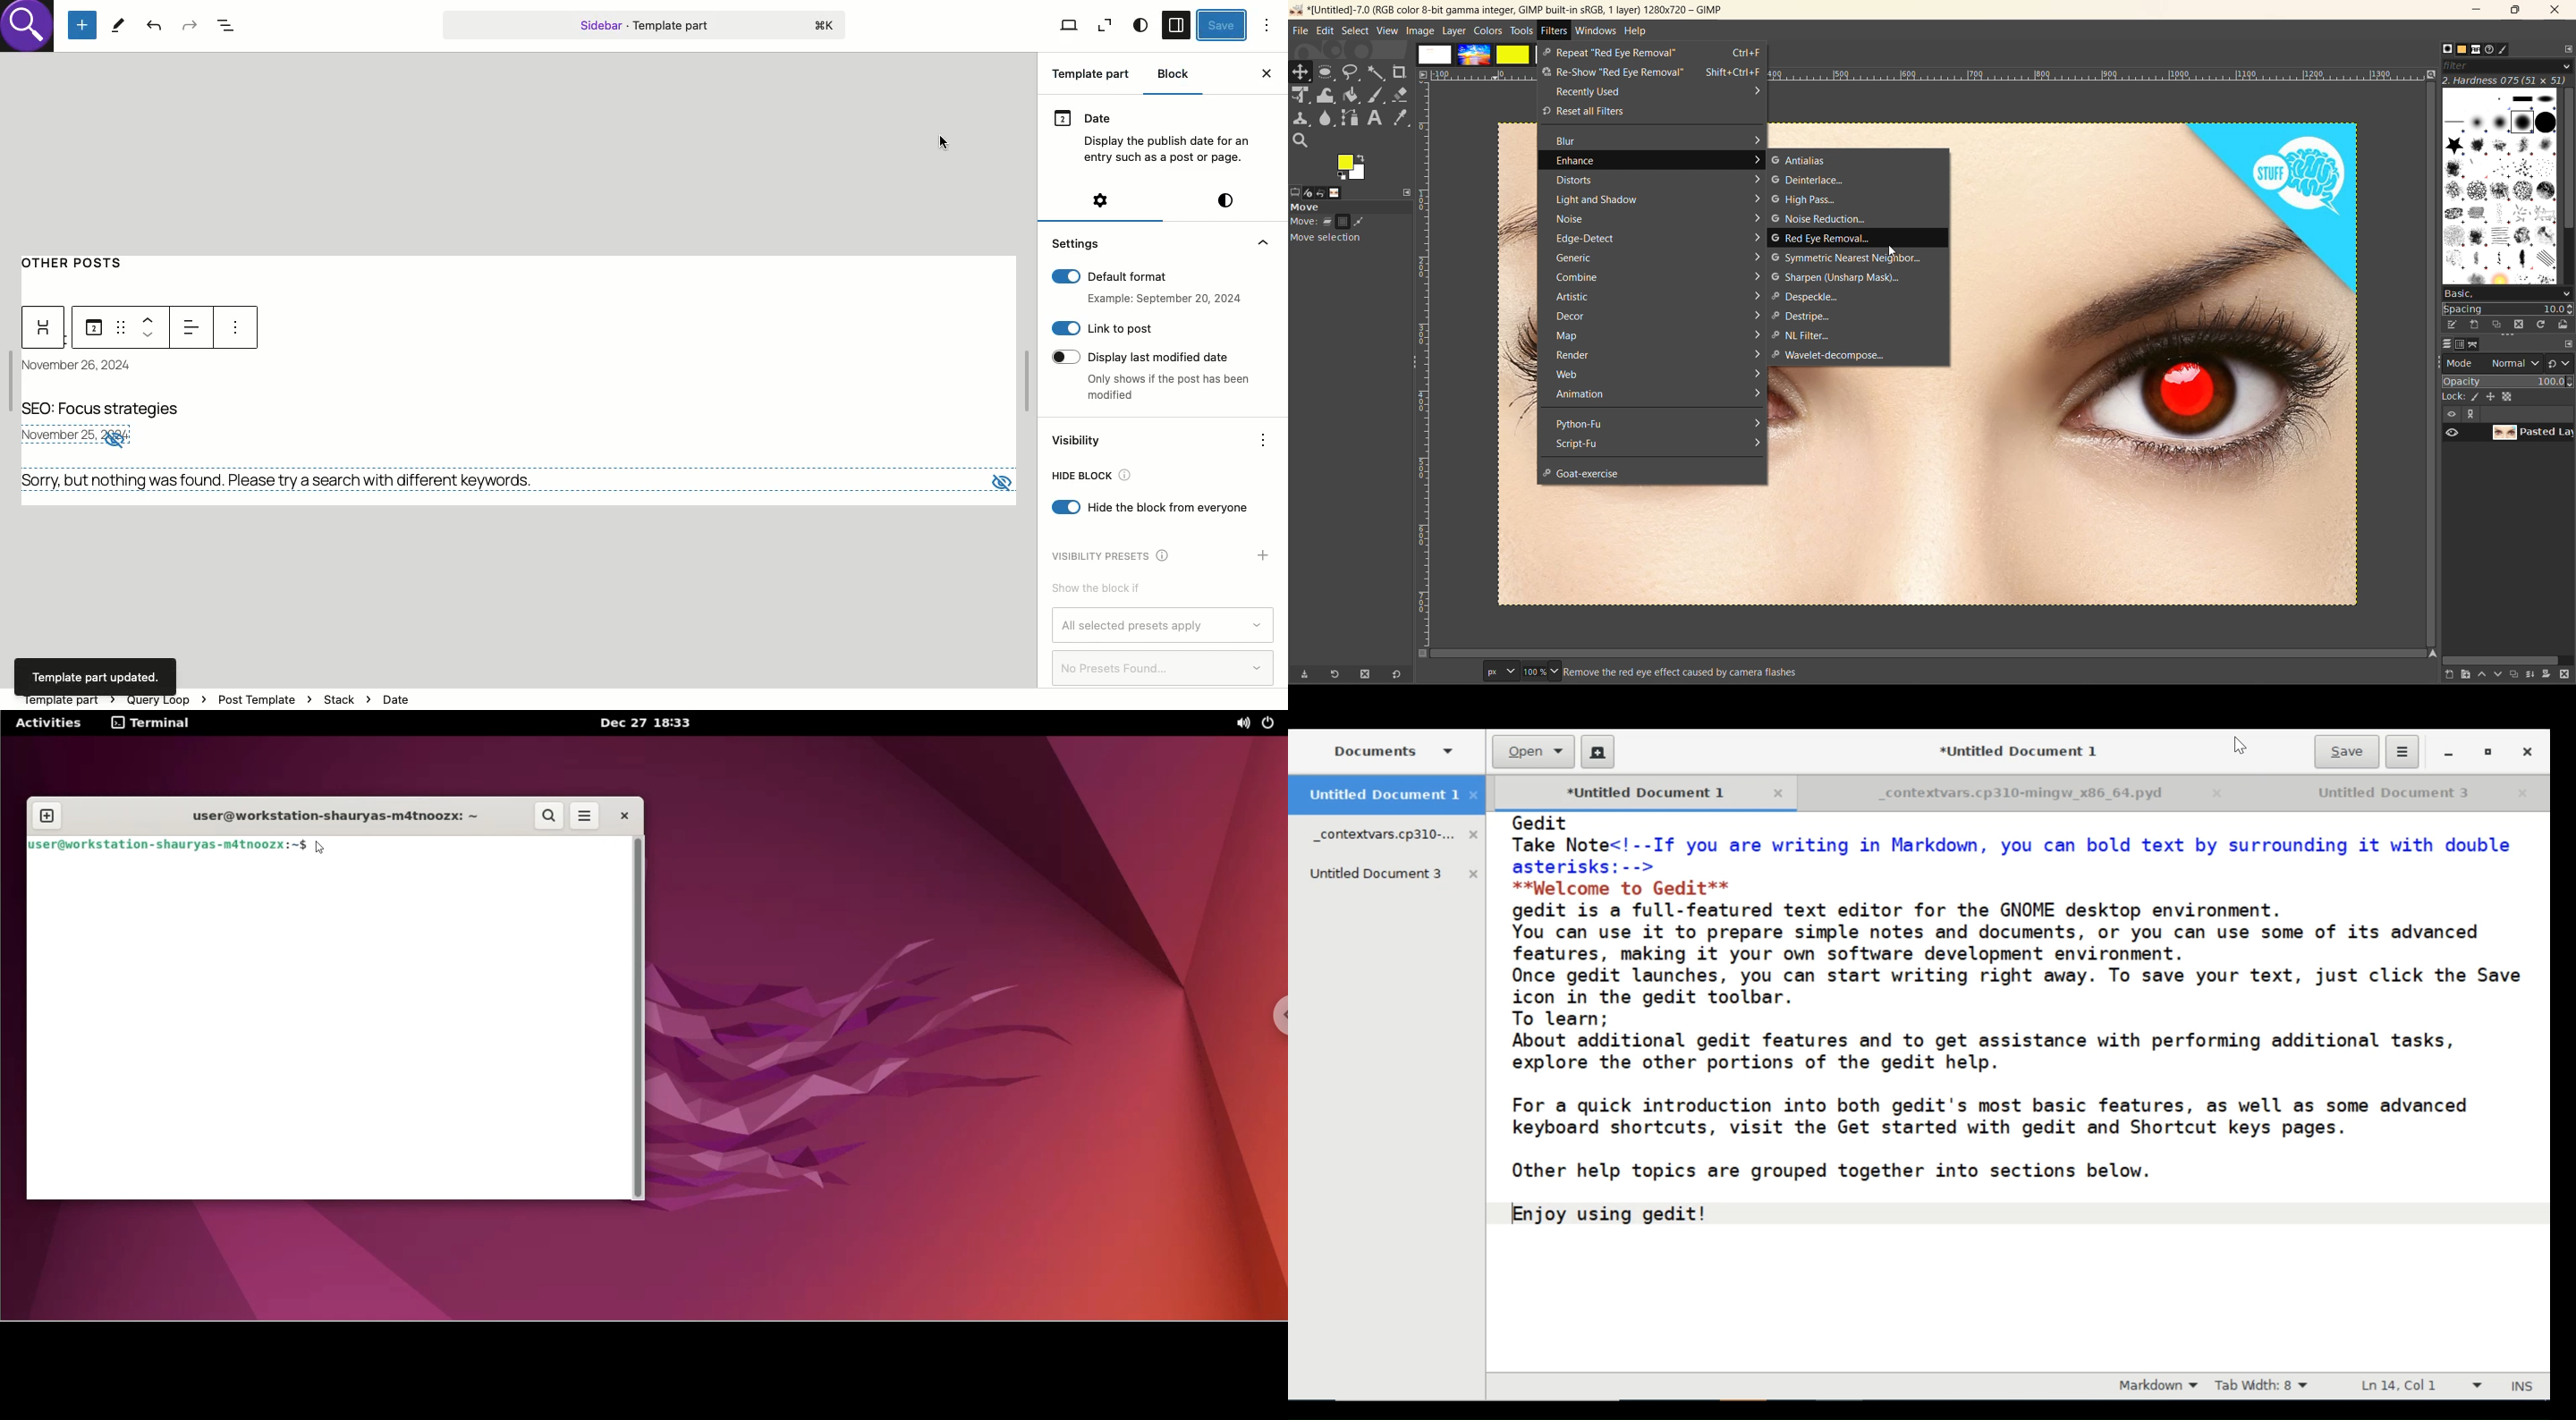 This screenshot has width=2576, height=1428. What do you see at coordinates (2223, 794) in the screenshot?
I see `Close` at bounding box center [2223, 794].